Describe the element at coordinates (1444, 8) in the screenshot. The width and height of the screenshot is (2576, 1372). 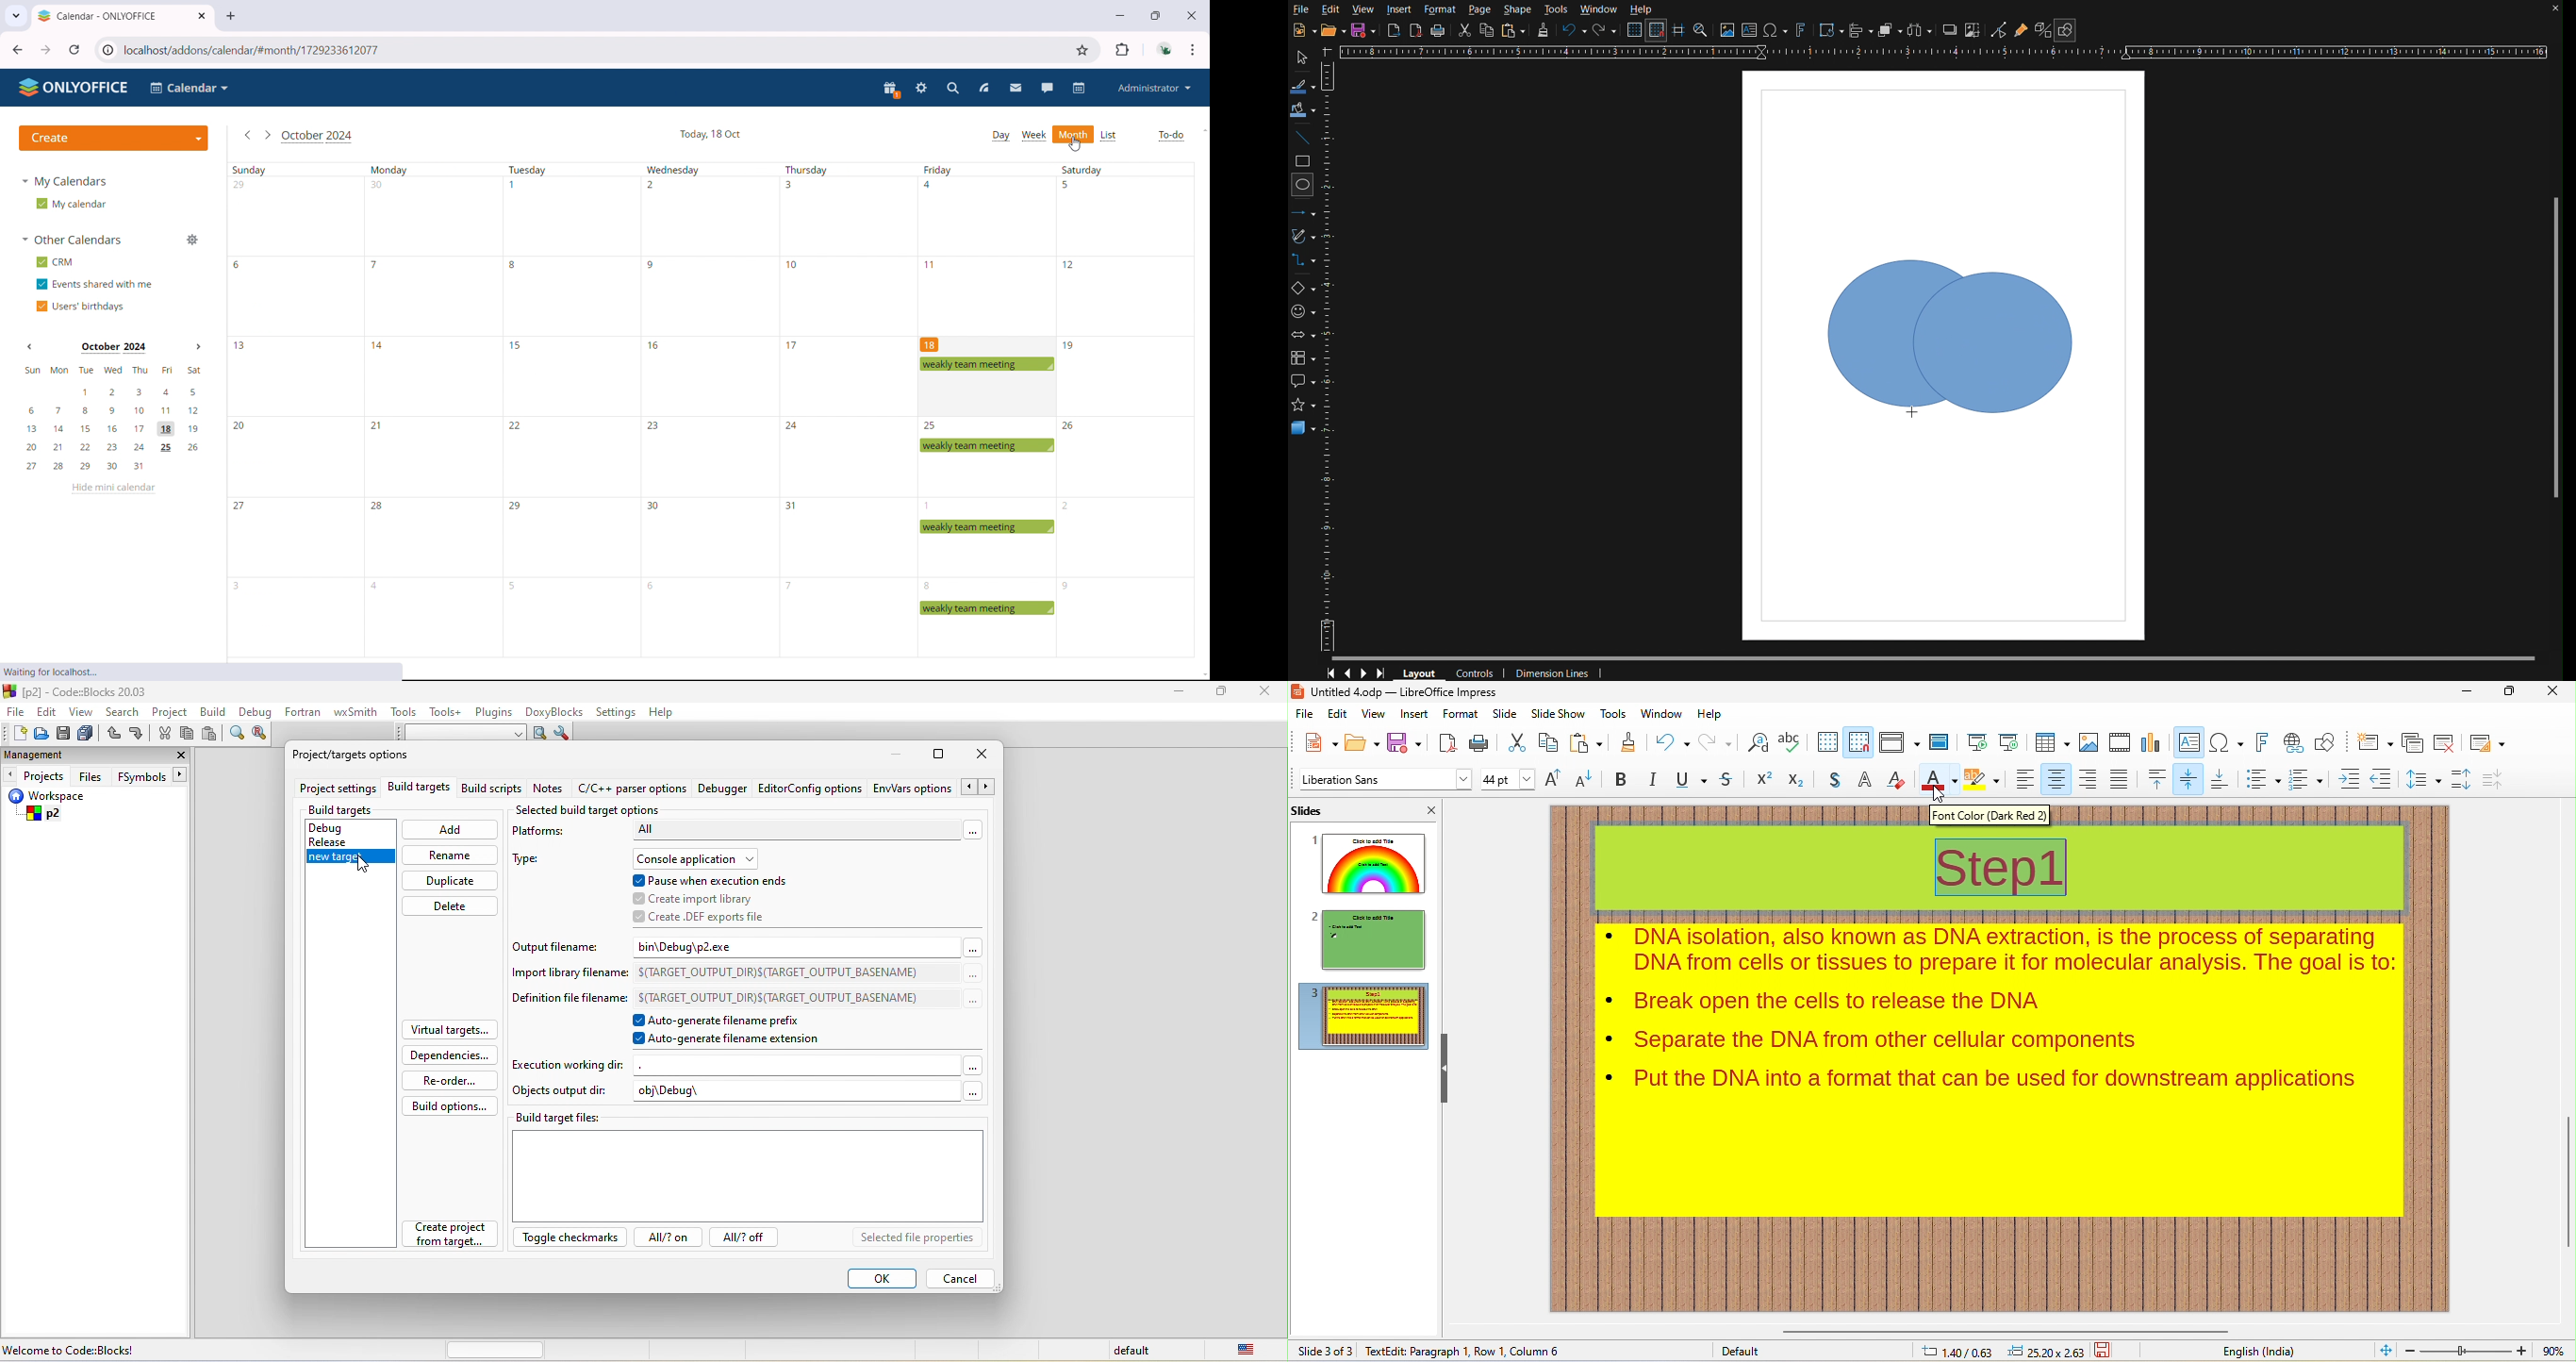
I see `Format` at that location.